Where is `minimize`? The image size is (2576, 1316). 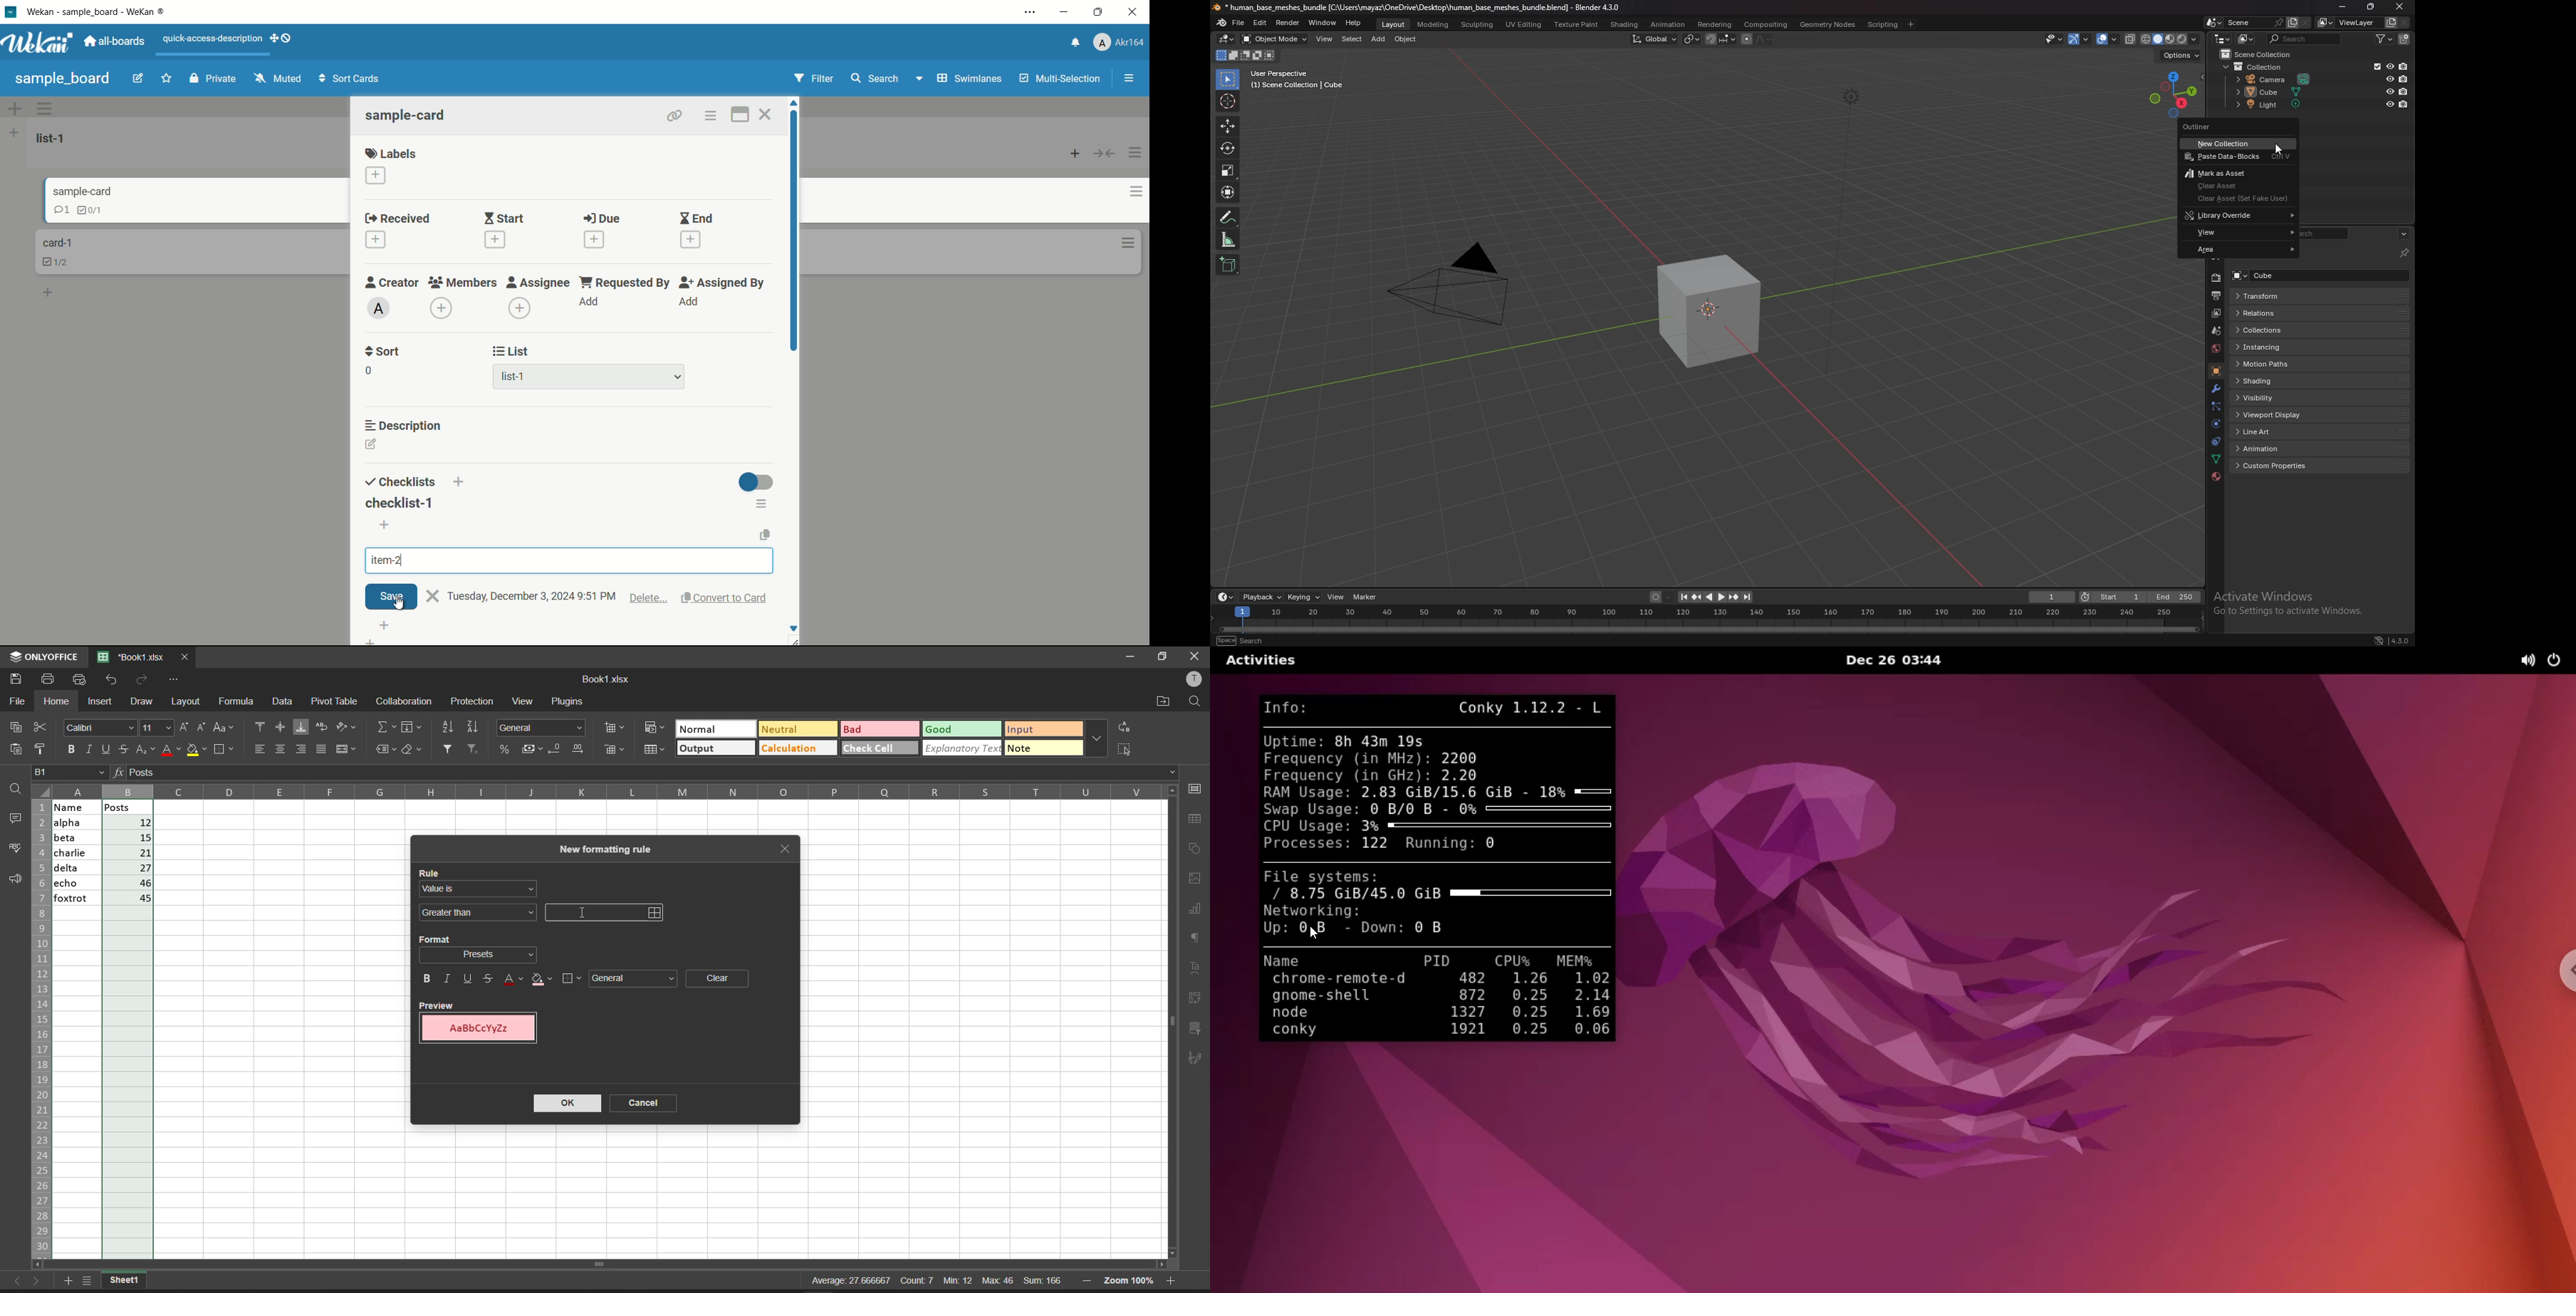
minimize is located at coordinates (1066, 12).